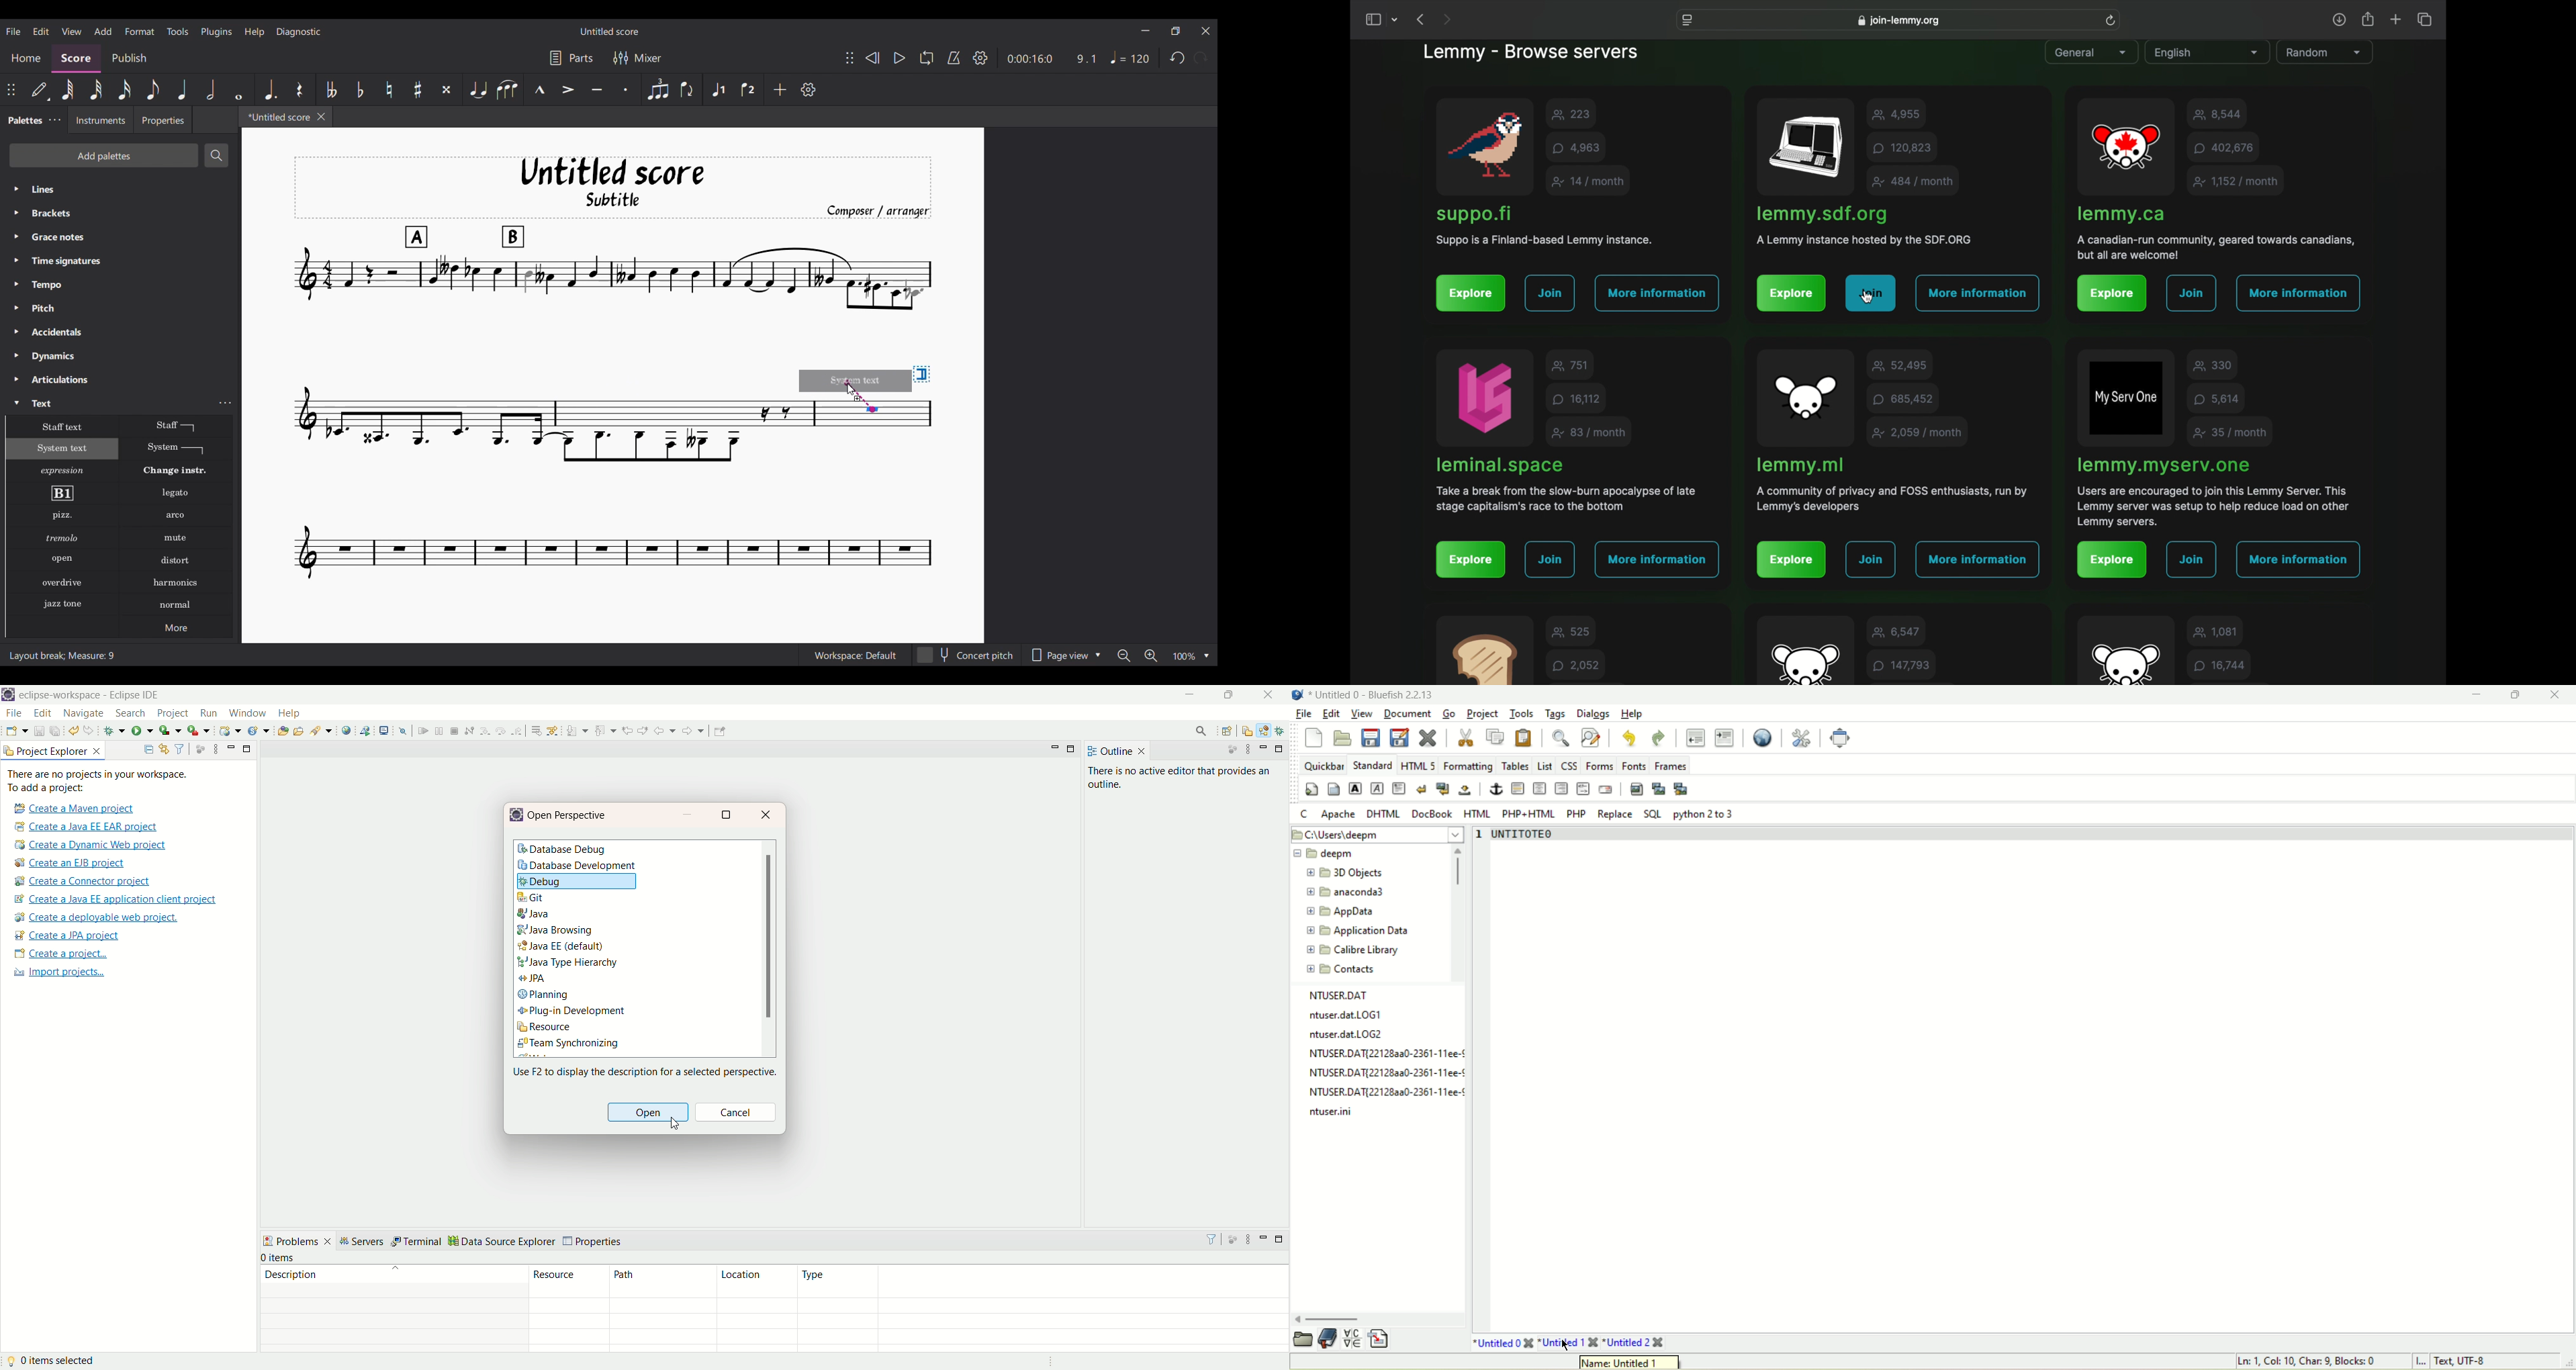  Describe the element at coordinates (176, 538) in the screenshot. I see `Mute` at that location.